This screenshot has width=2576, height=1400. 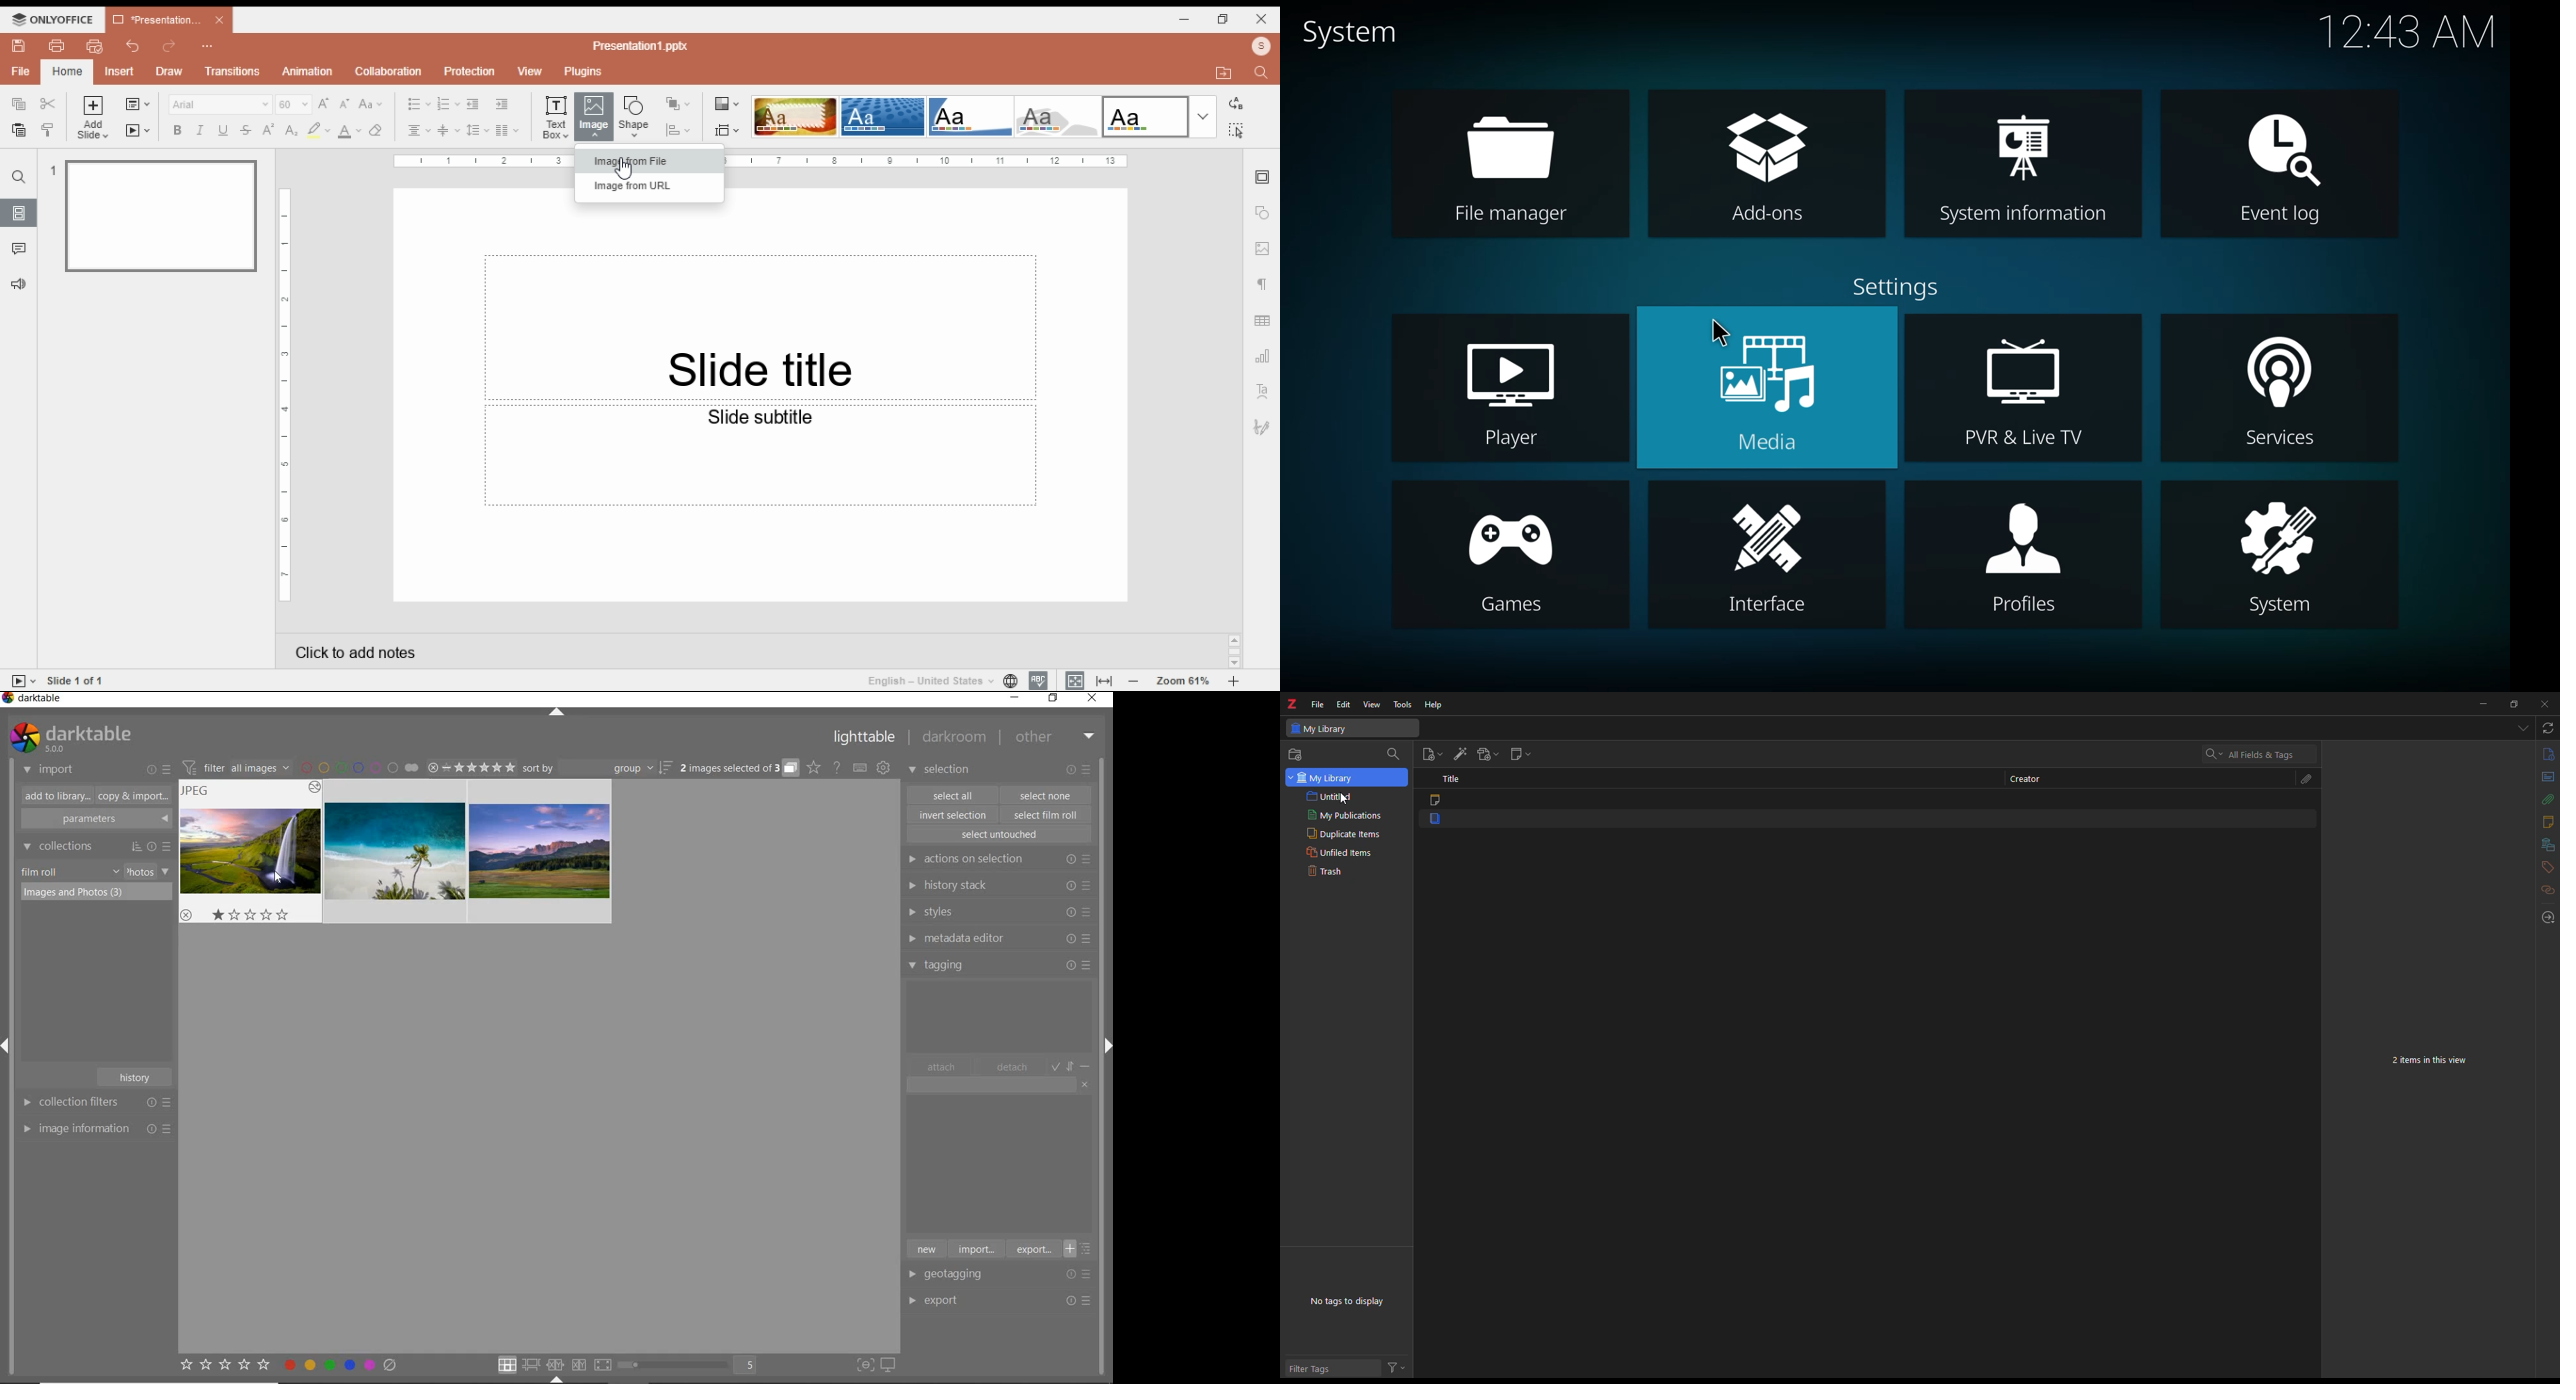 I want to click on tags, so click(x=2547, y=867).